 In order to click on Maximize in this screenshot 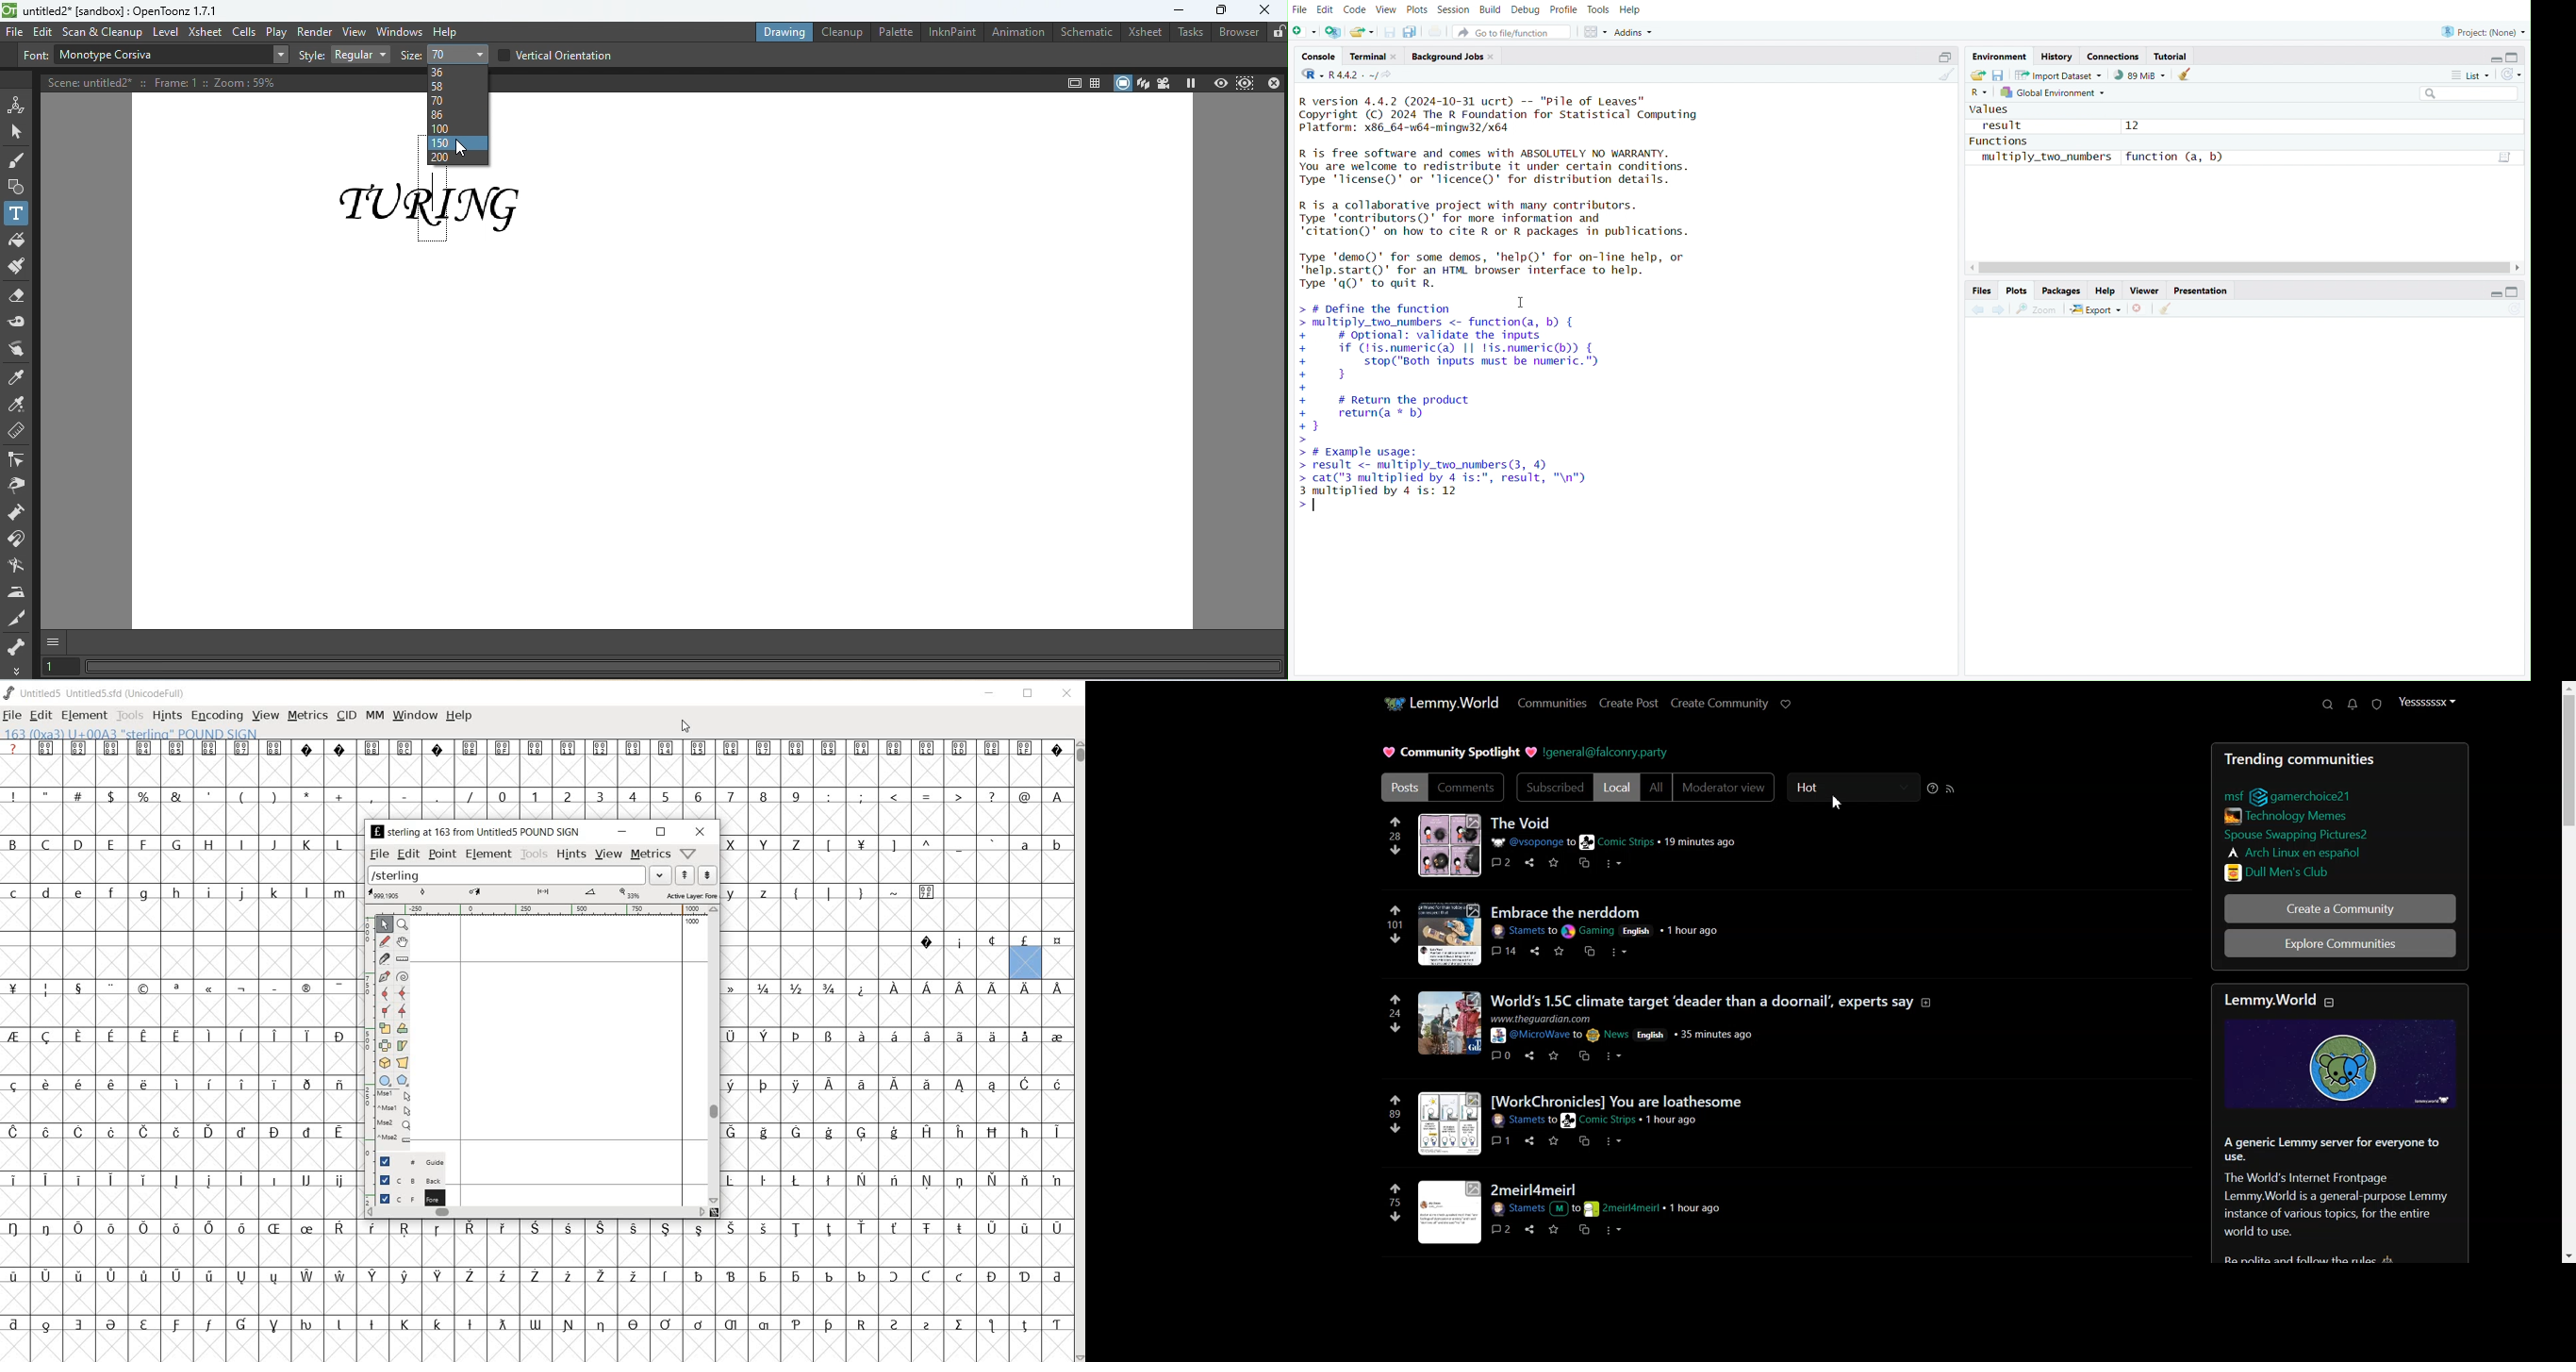, I will do `click(2515, 57)`.